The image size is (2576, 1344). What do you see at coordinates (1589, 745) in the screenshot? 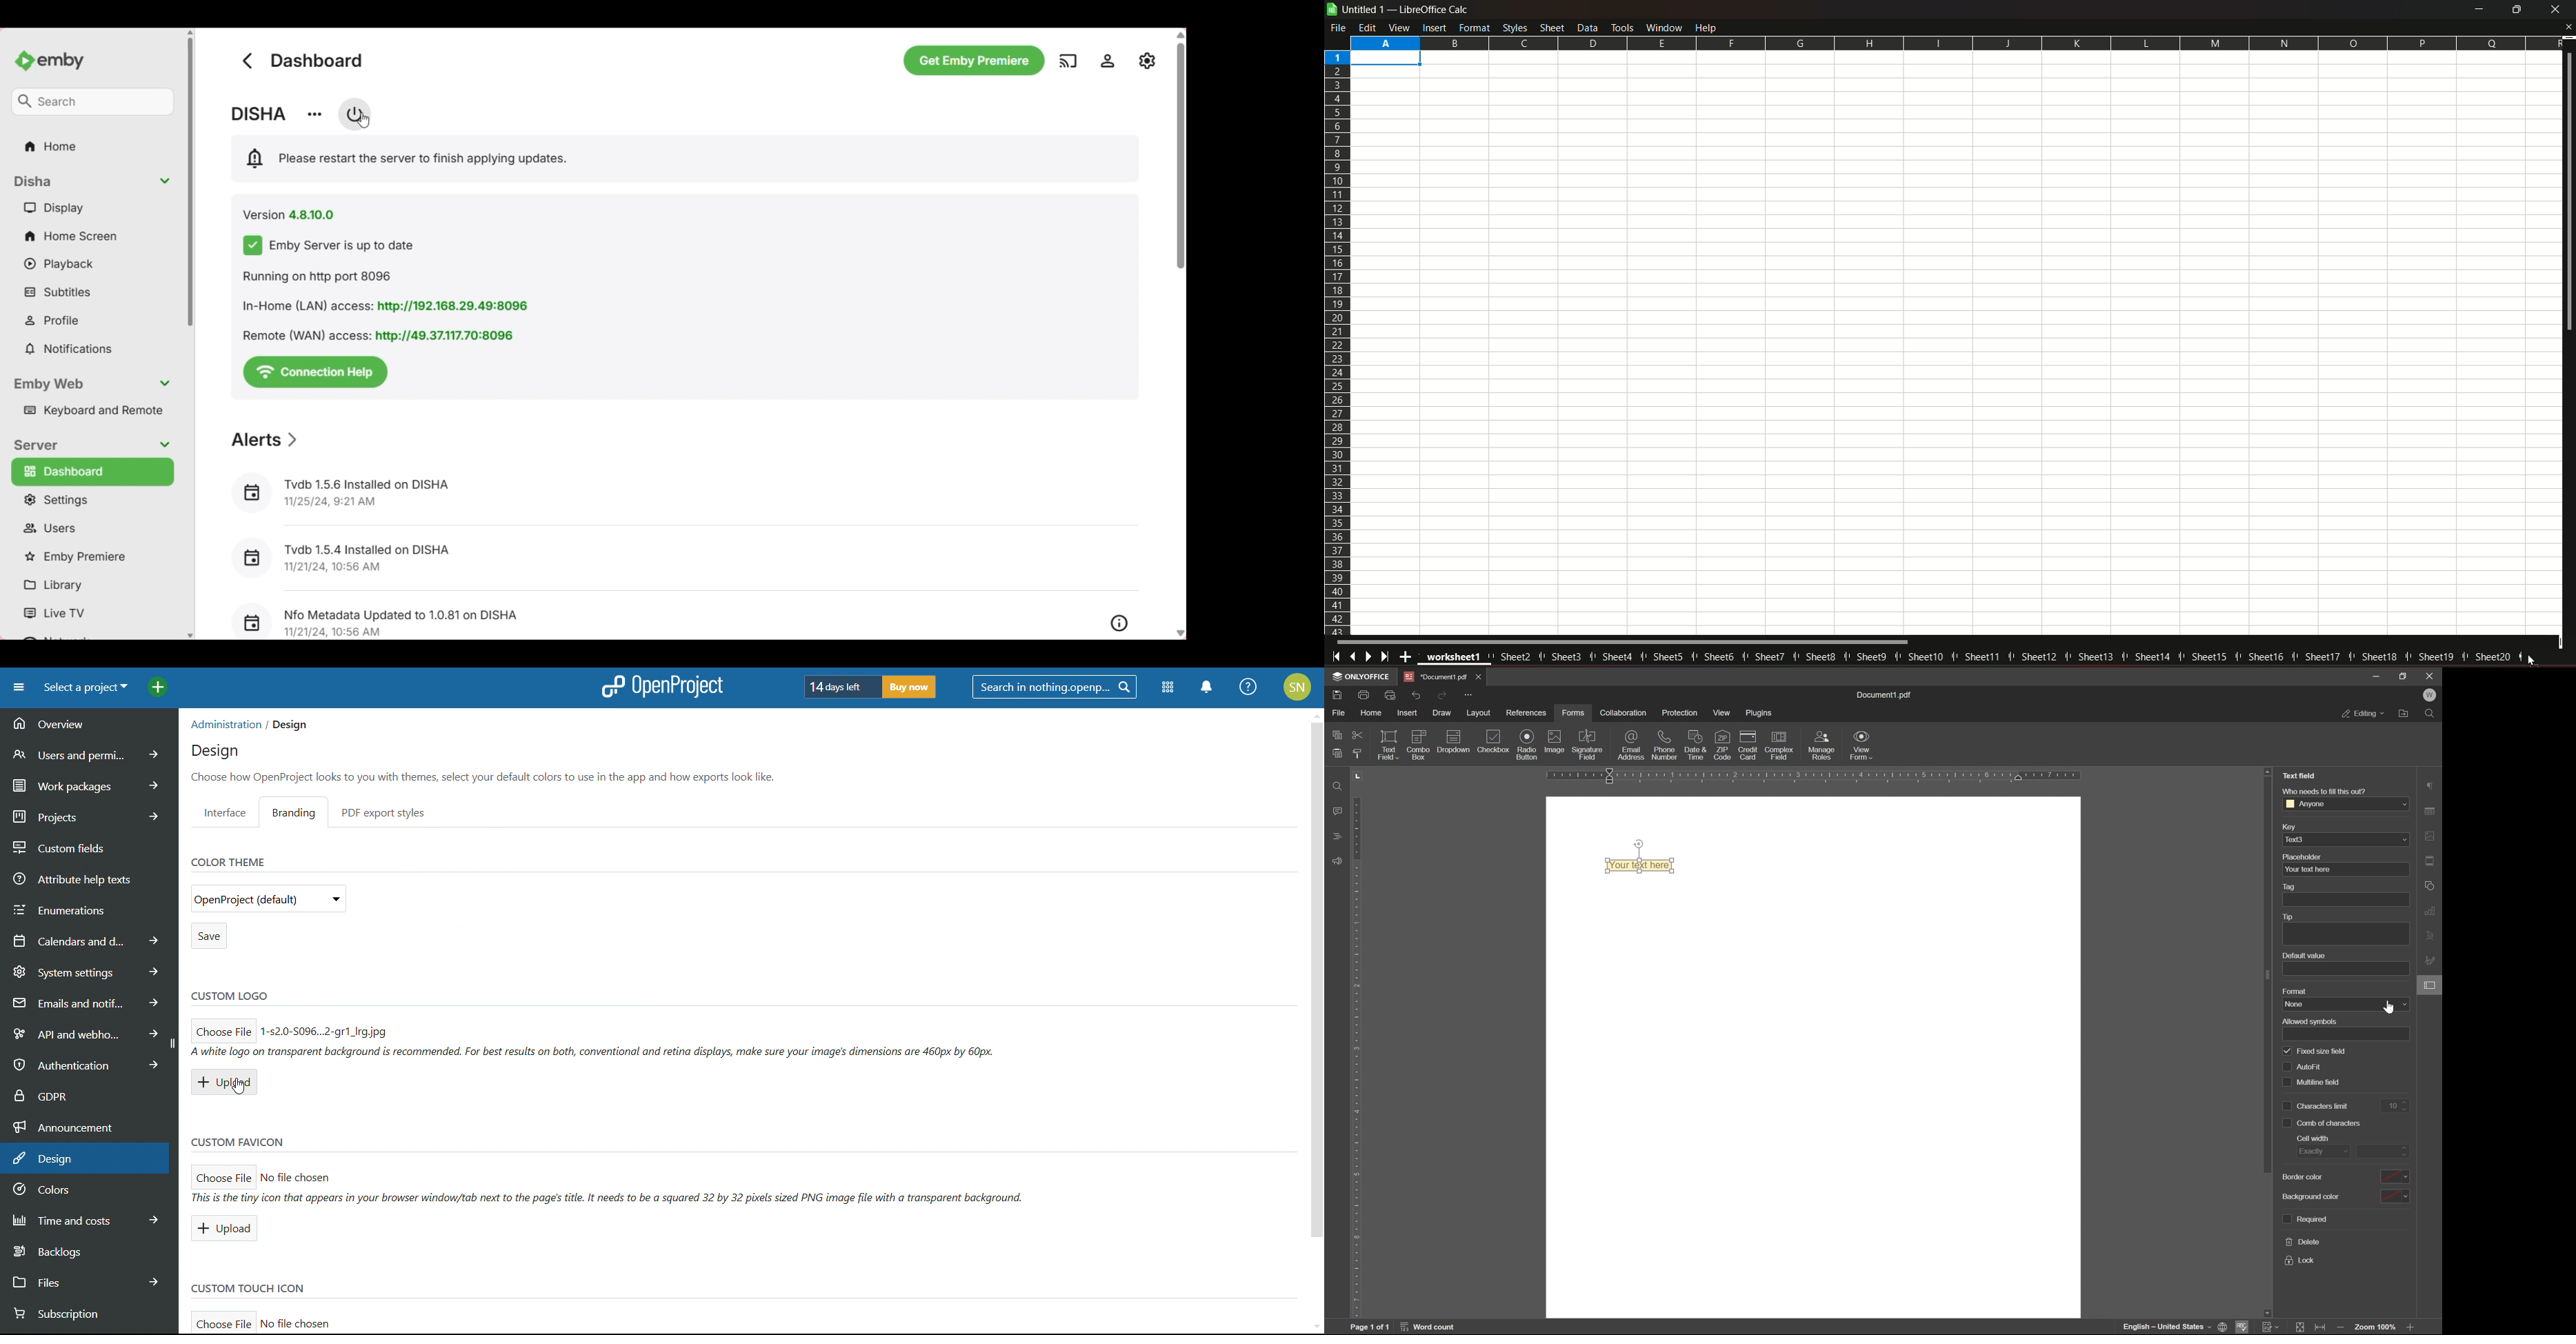
I see `signature field` at bounding box center [1589, 745].